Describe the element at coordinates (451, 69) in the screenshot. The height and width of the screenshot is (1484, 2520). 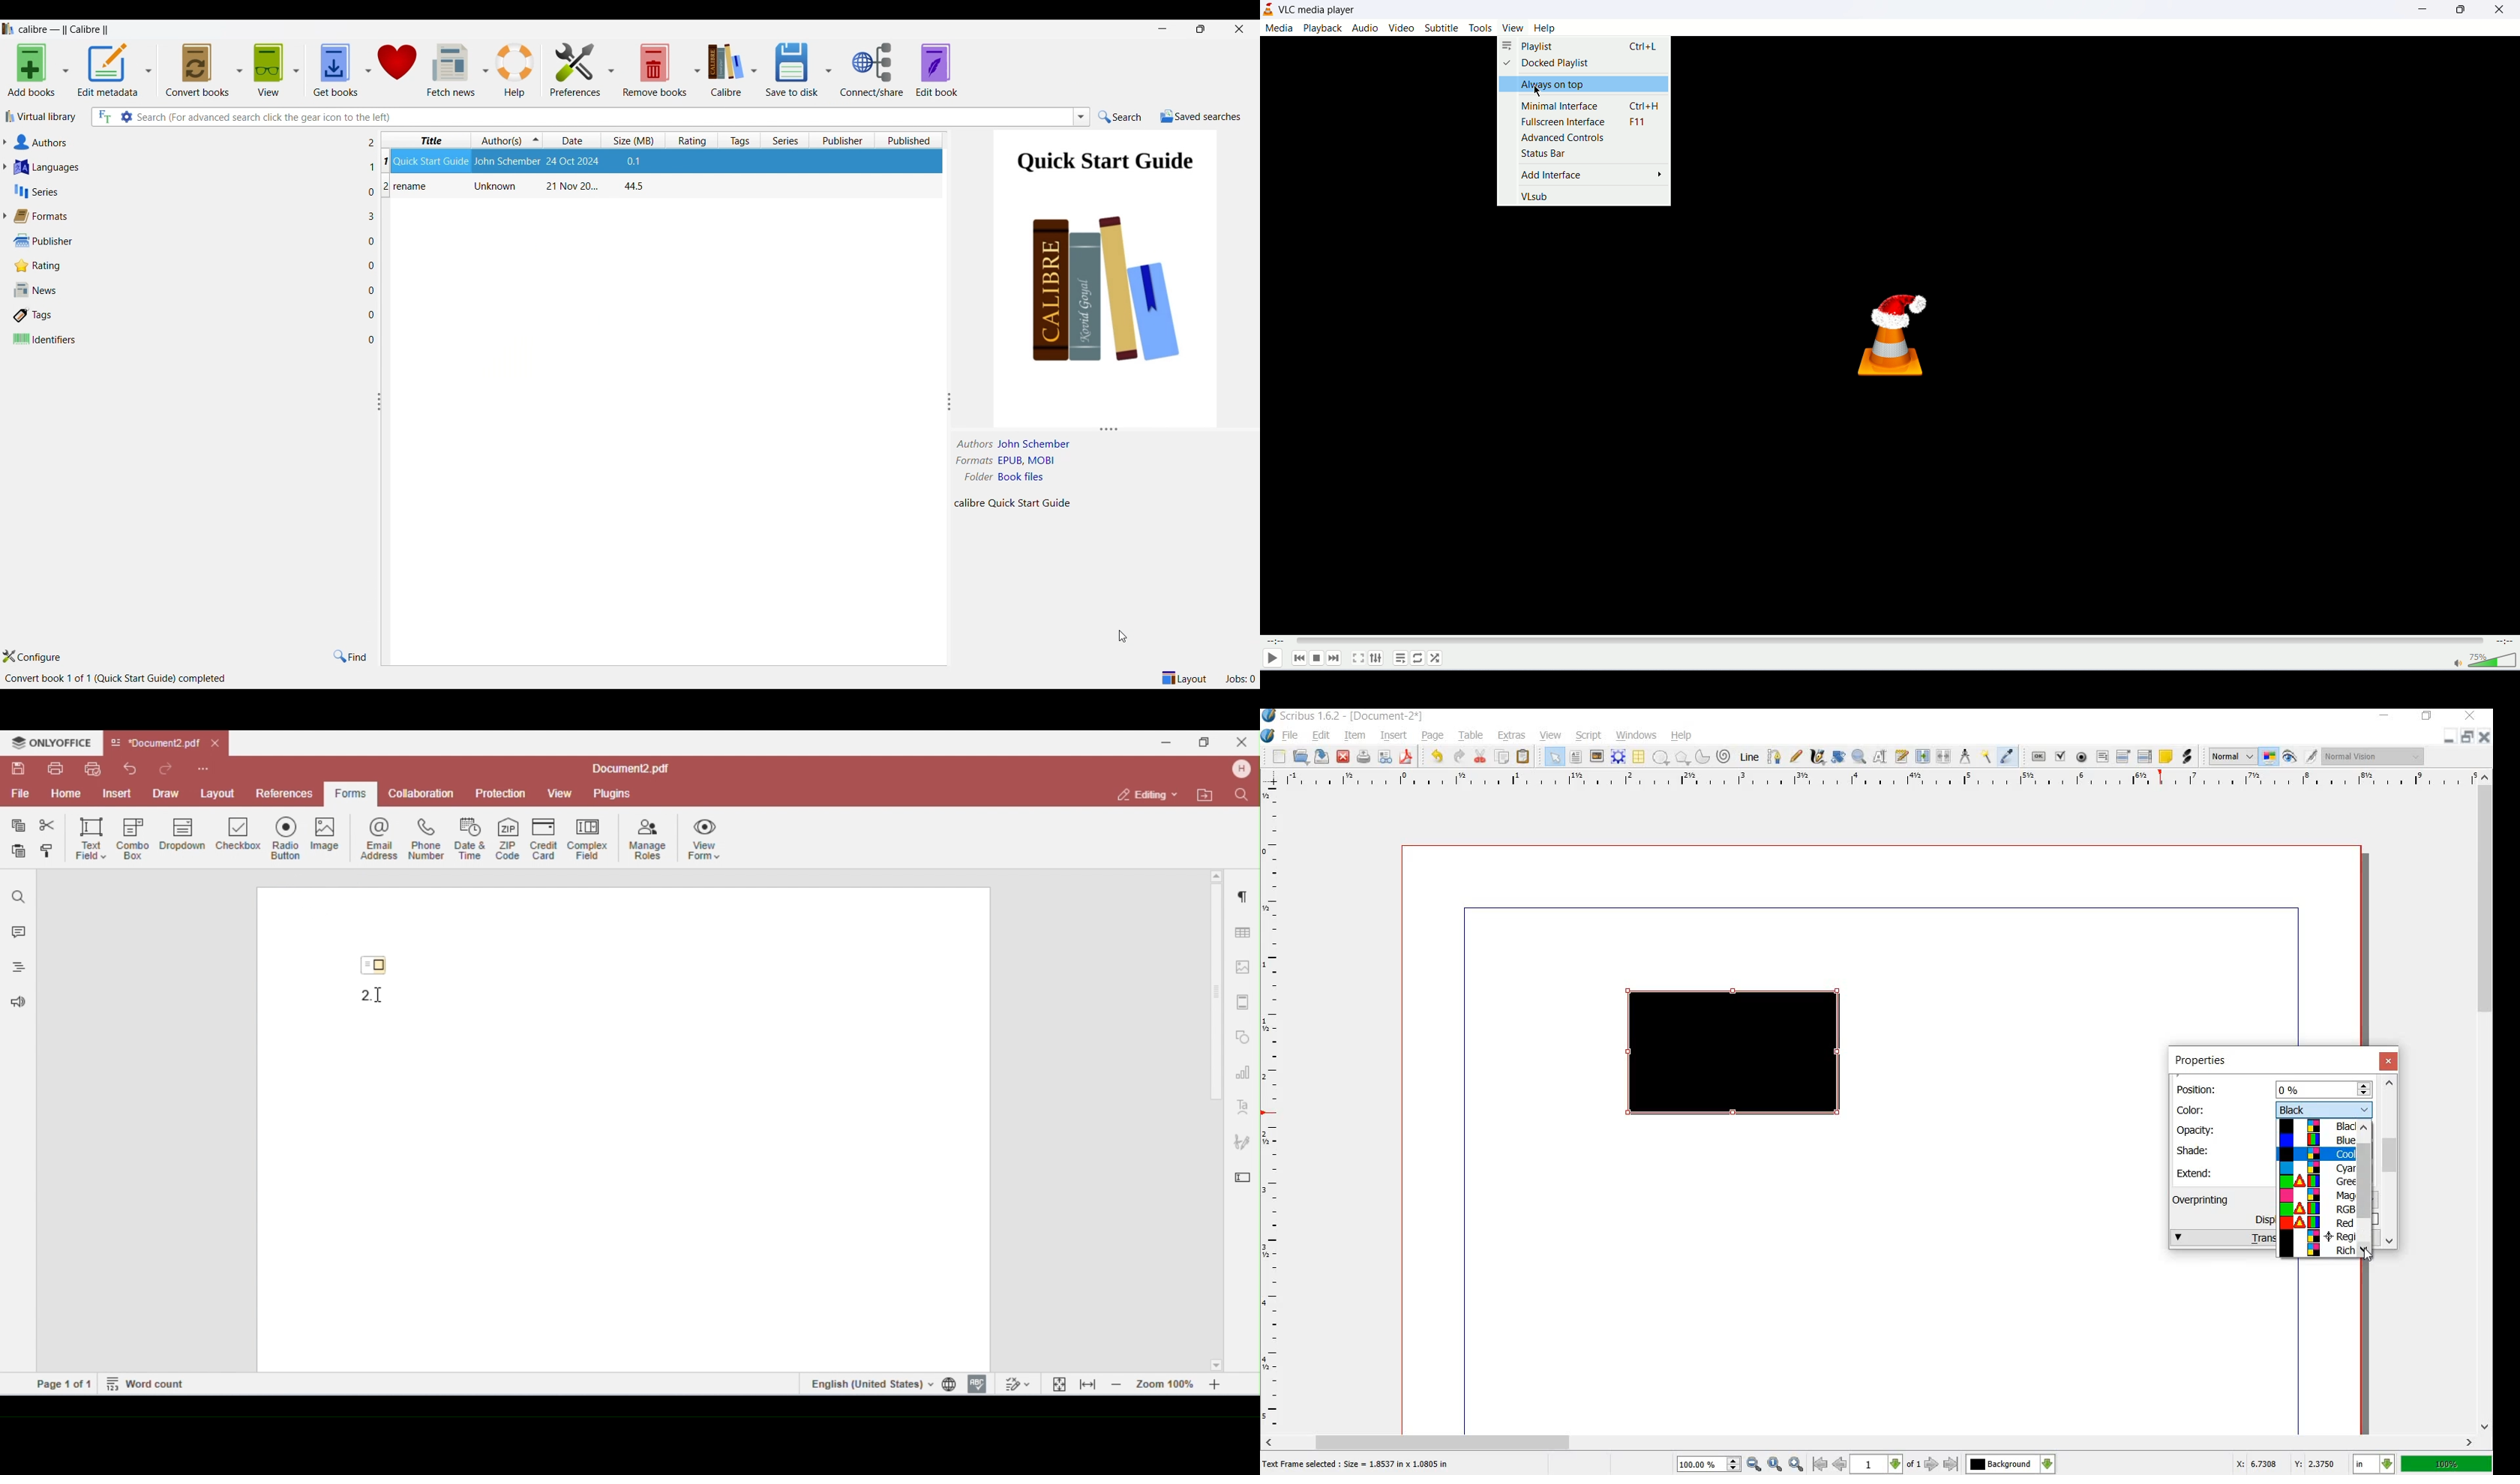
I see `Fetch news` at that location.